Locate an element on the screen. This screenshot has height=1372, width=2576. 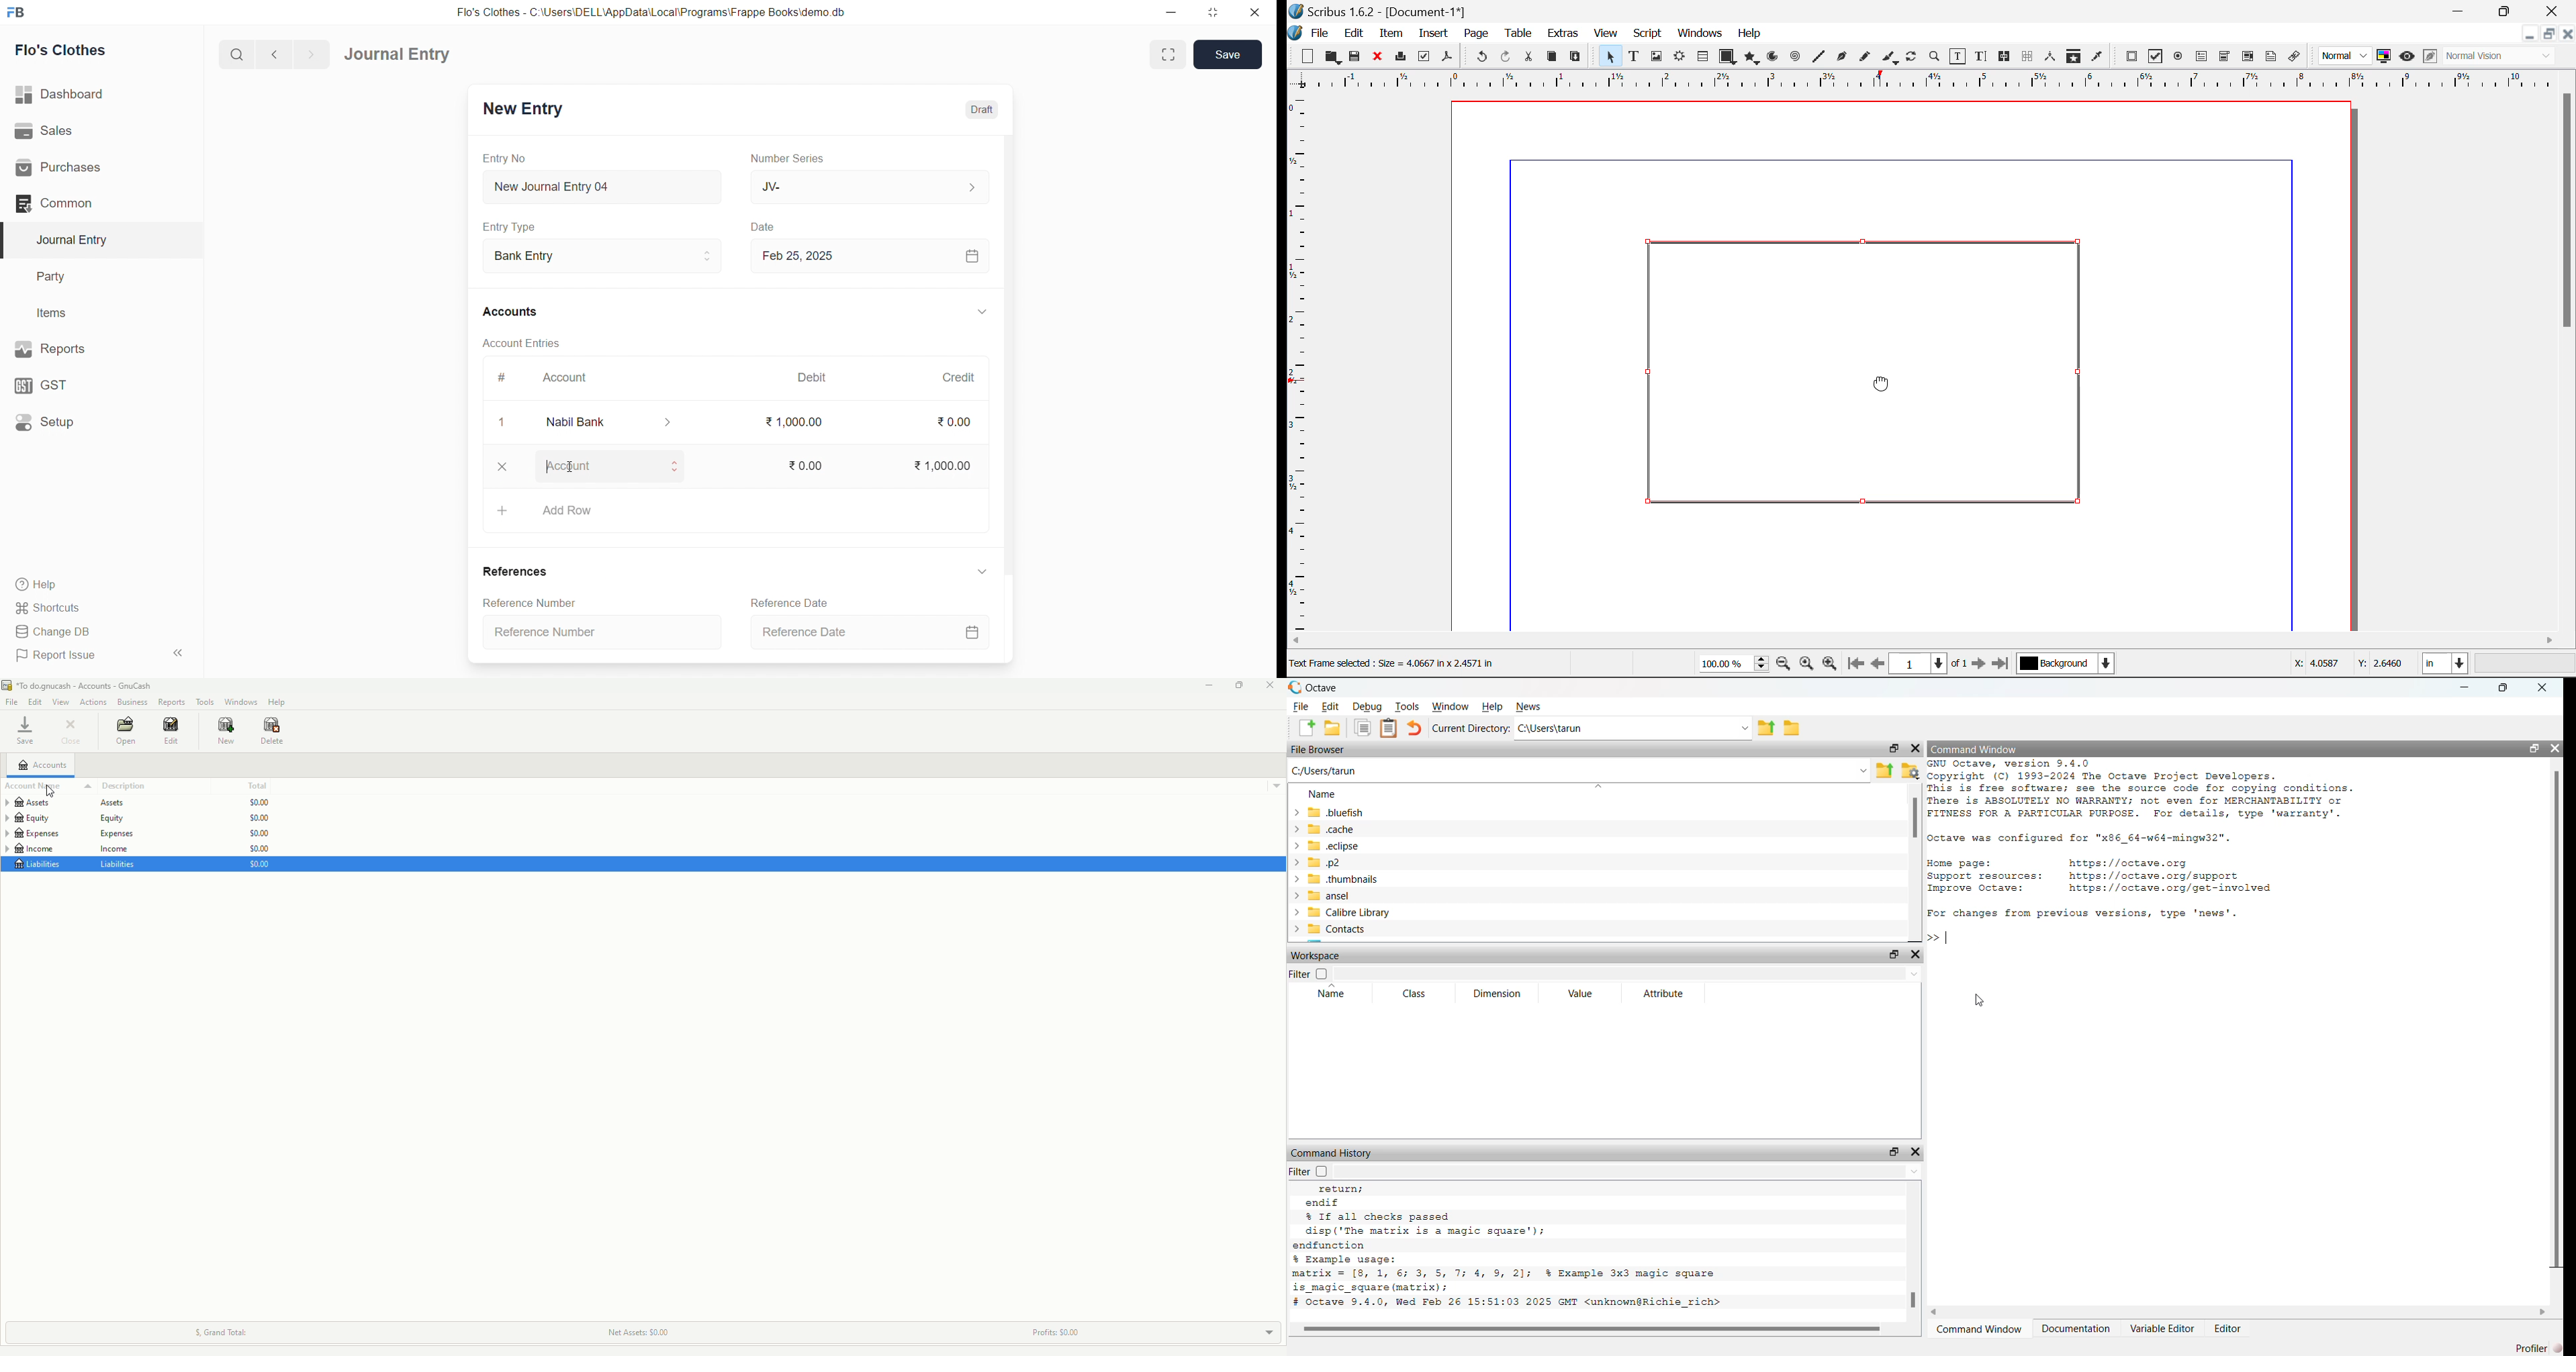
Actions is located at coordinates (92, 701).